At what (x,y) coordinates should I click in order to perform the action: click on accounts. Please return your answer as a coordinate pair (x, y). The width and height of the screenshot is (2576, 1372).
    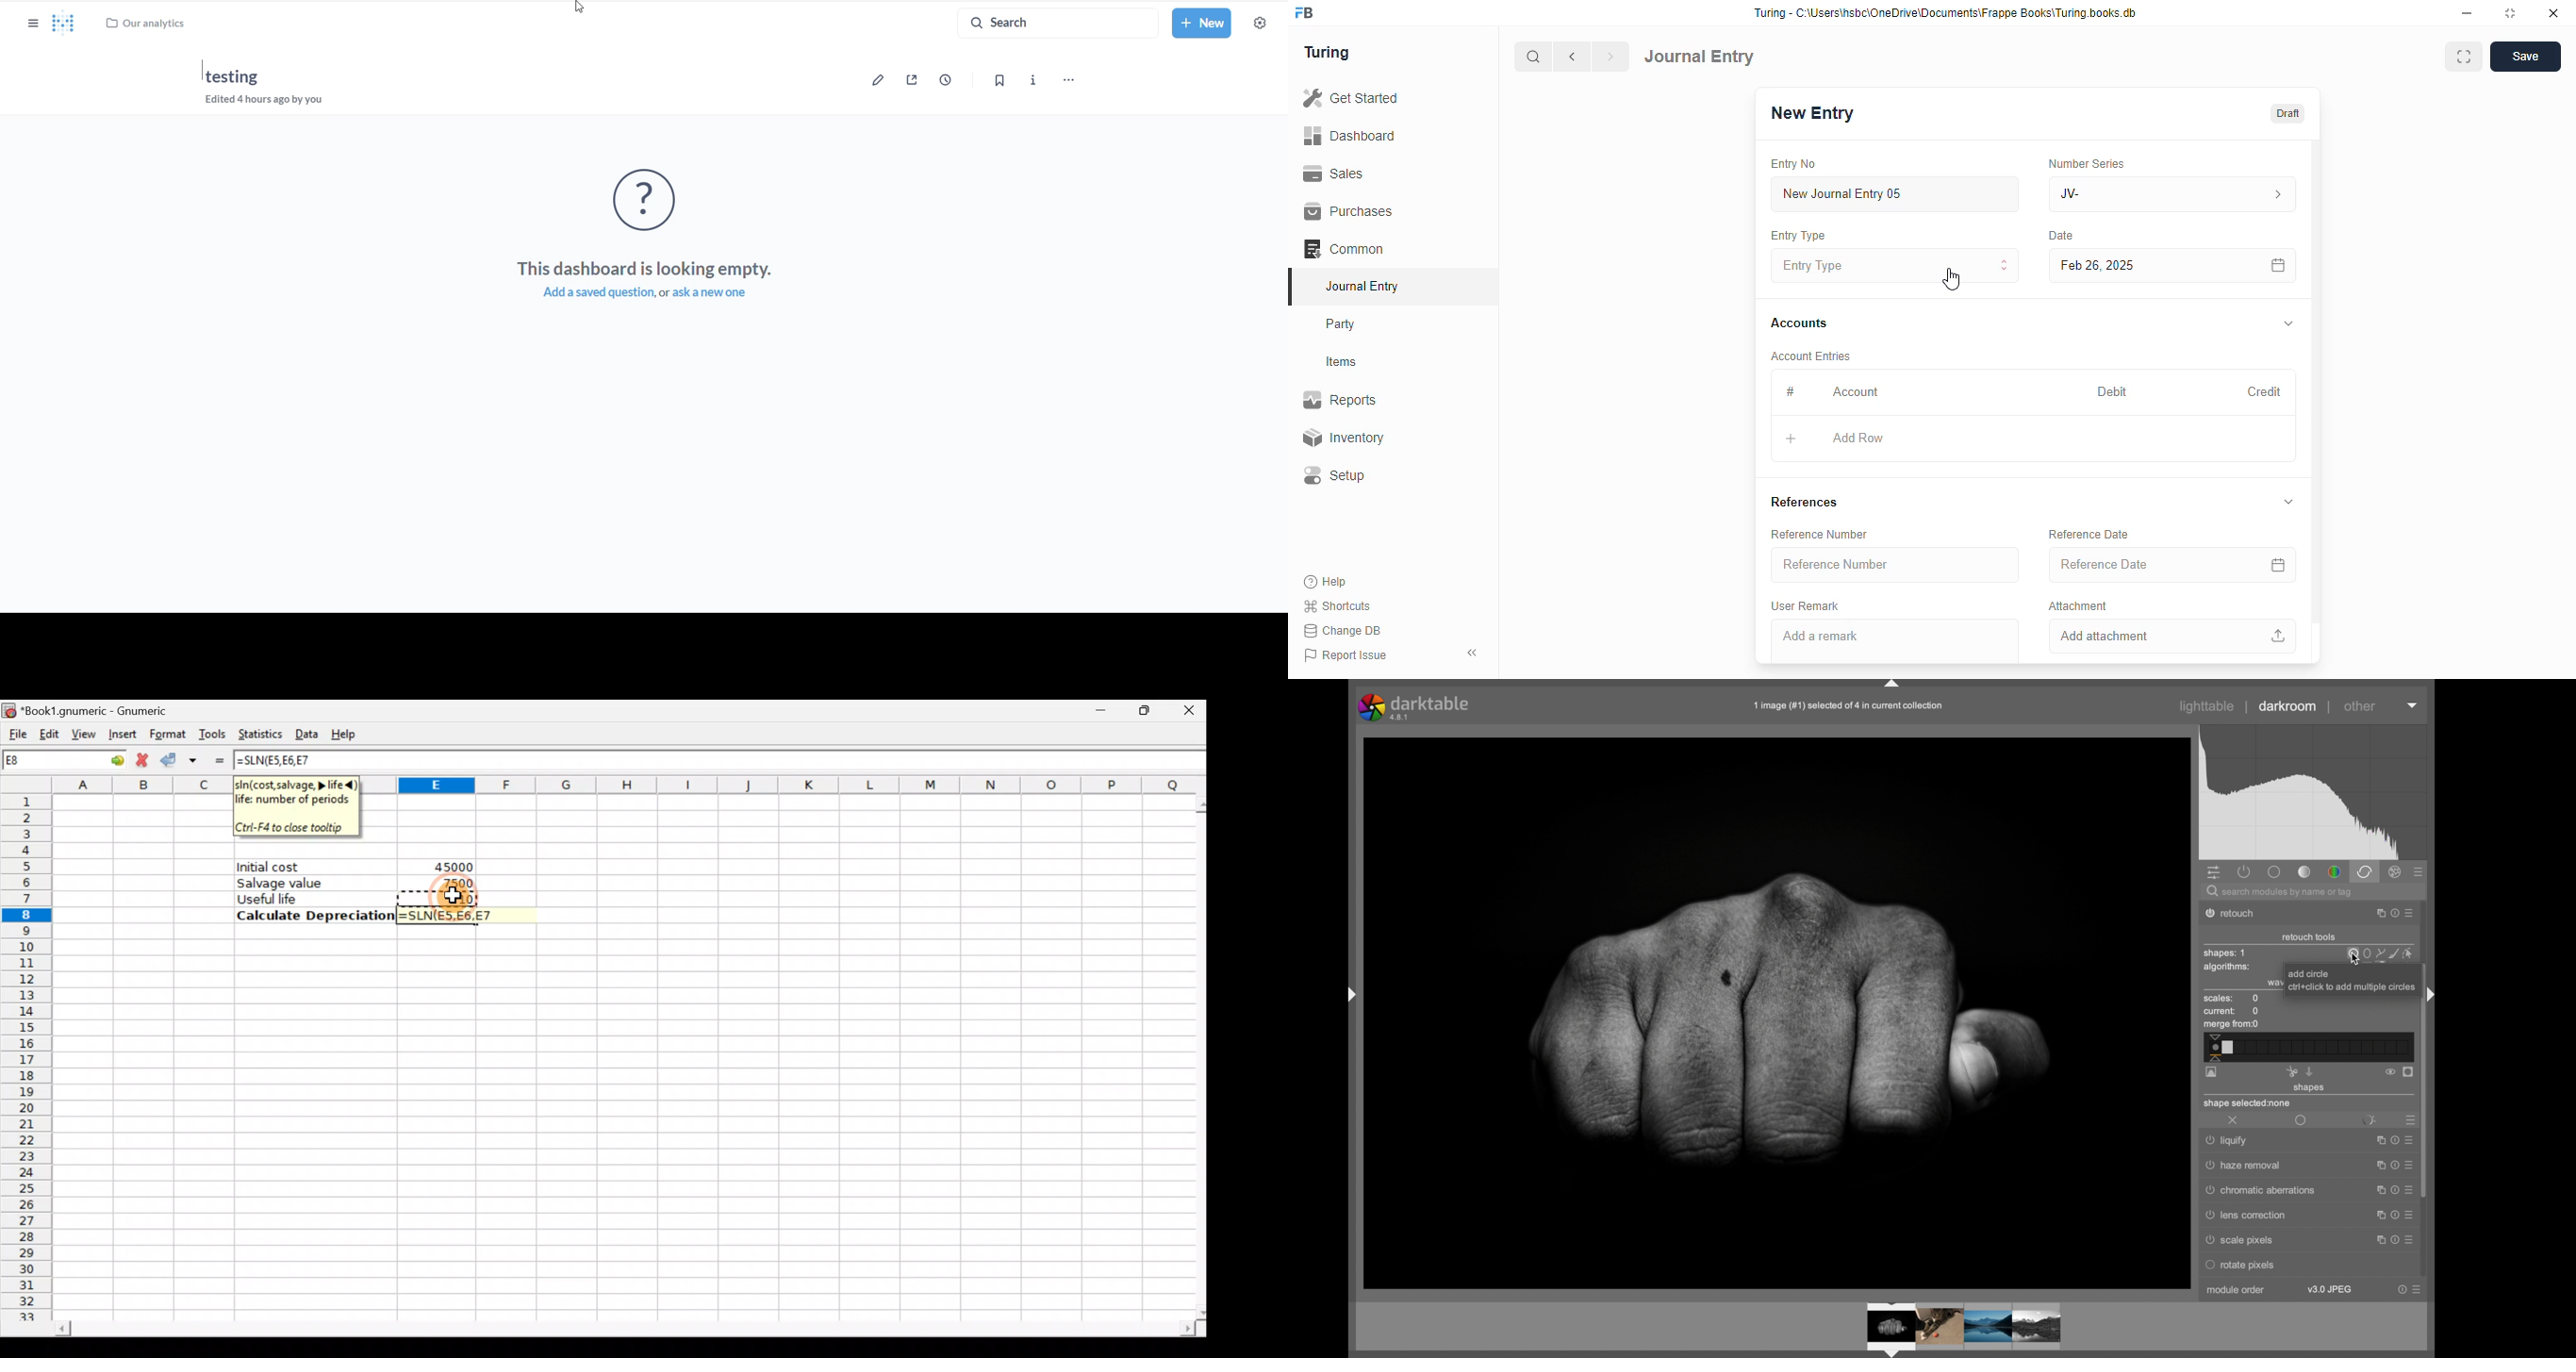
    Looking at the image, I should click on (1799, 323).